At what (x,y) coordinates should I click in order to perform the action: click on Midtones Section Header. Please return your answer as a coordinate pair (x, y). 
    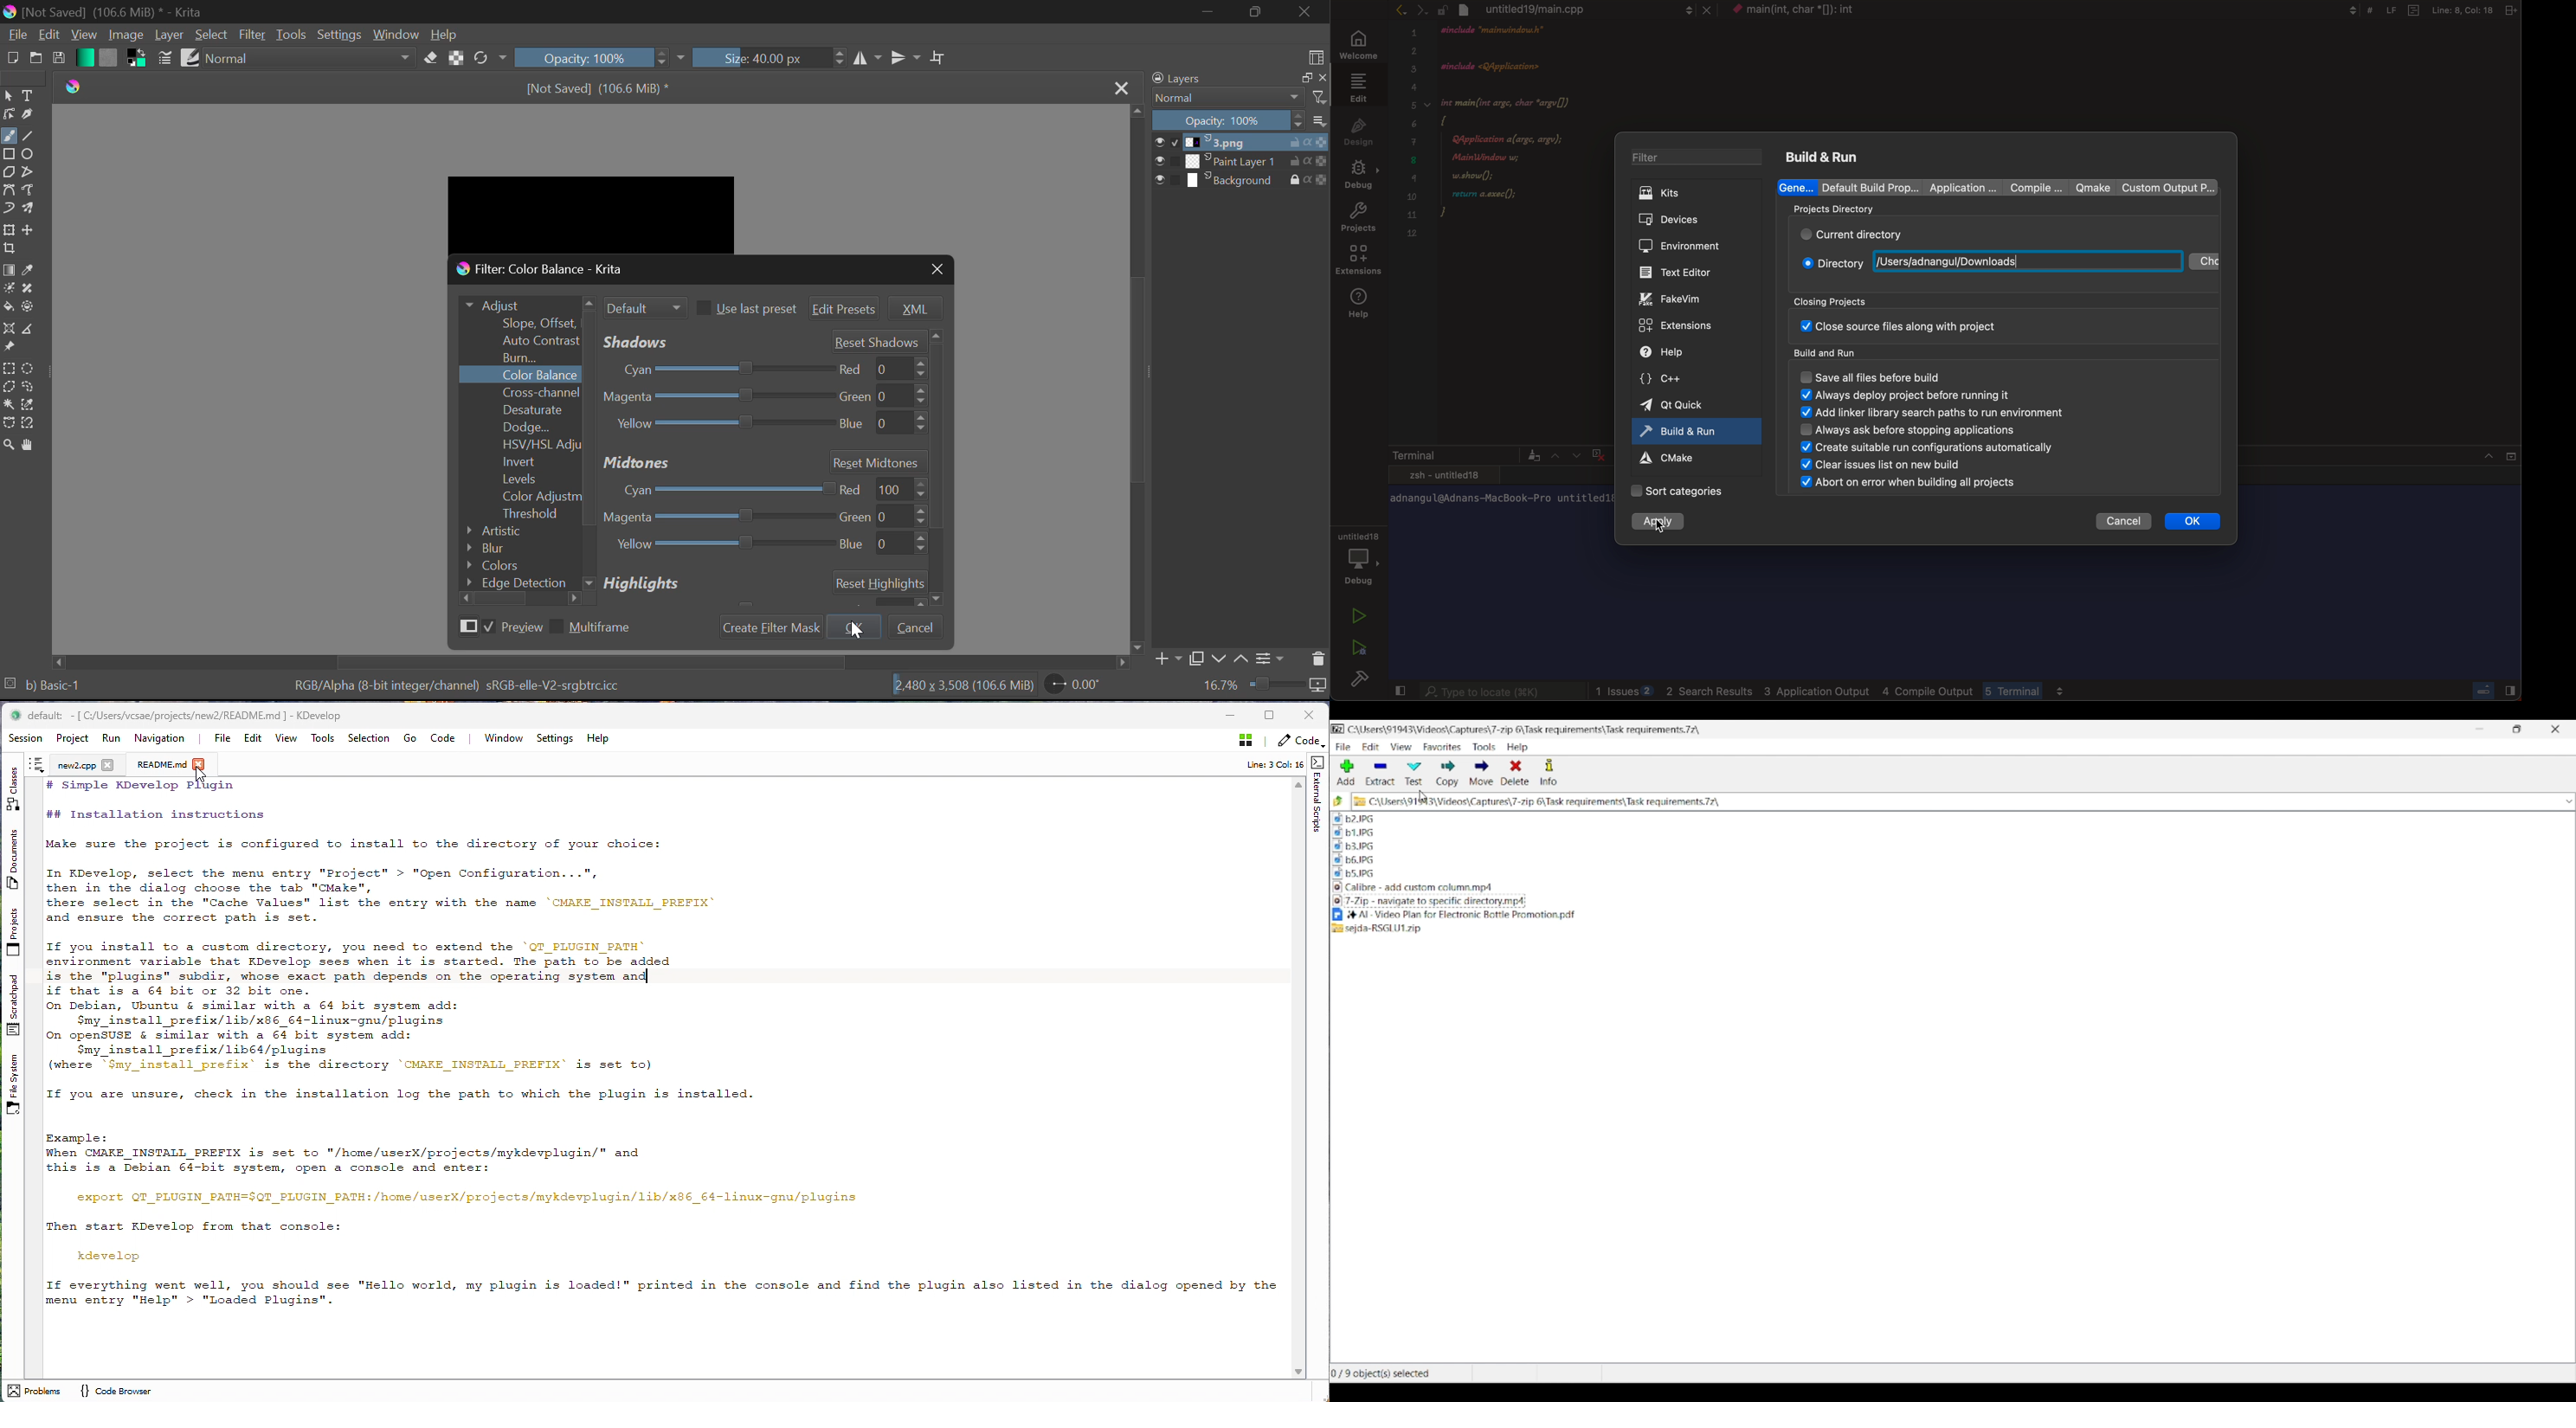
    Looking at the image, I should click on (763, 461).